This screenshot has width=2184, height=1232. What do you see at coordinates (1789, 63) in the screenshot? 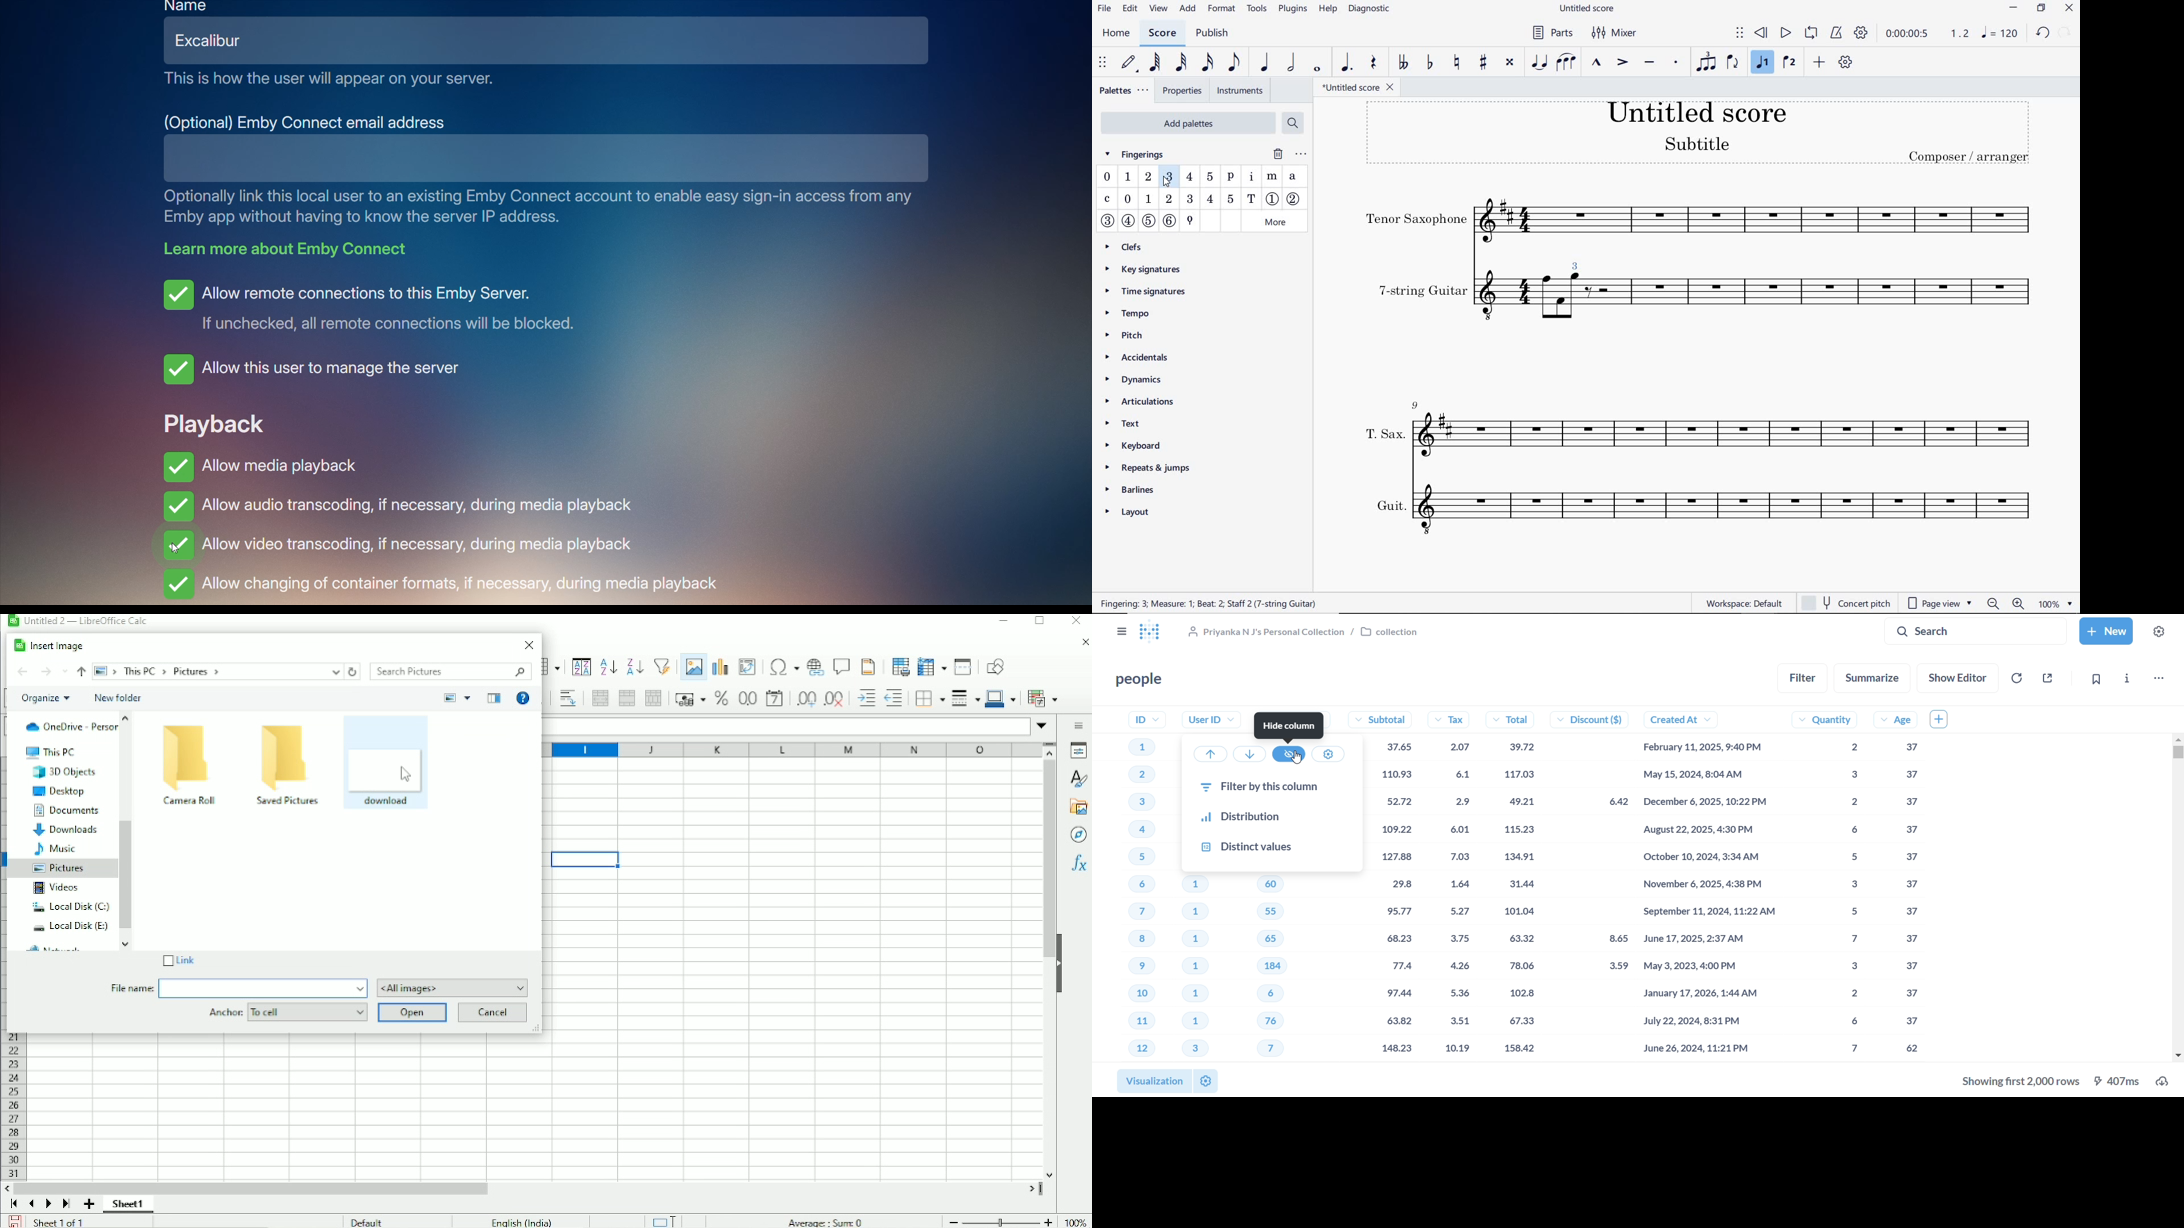
I see `VOICE 2` at bounding box center [1789, 63].